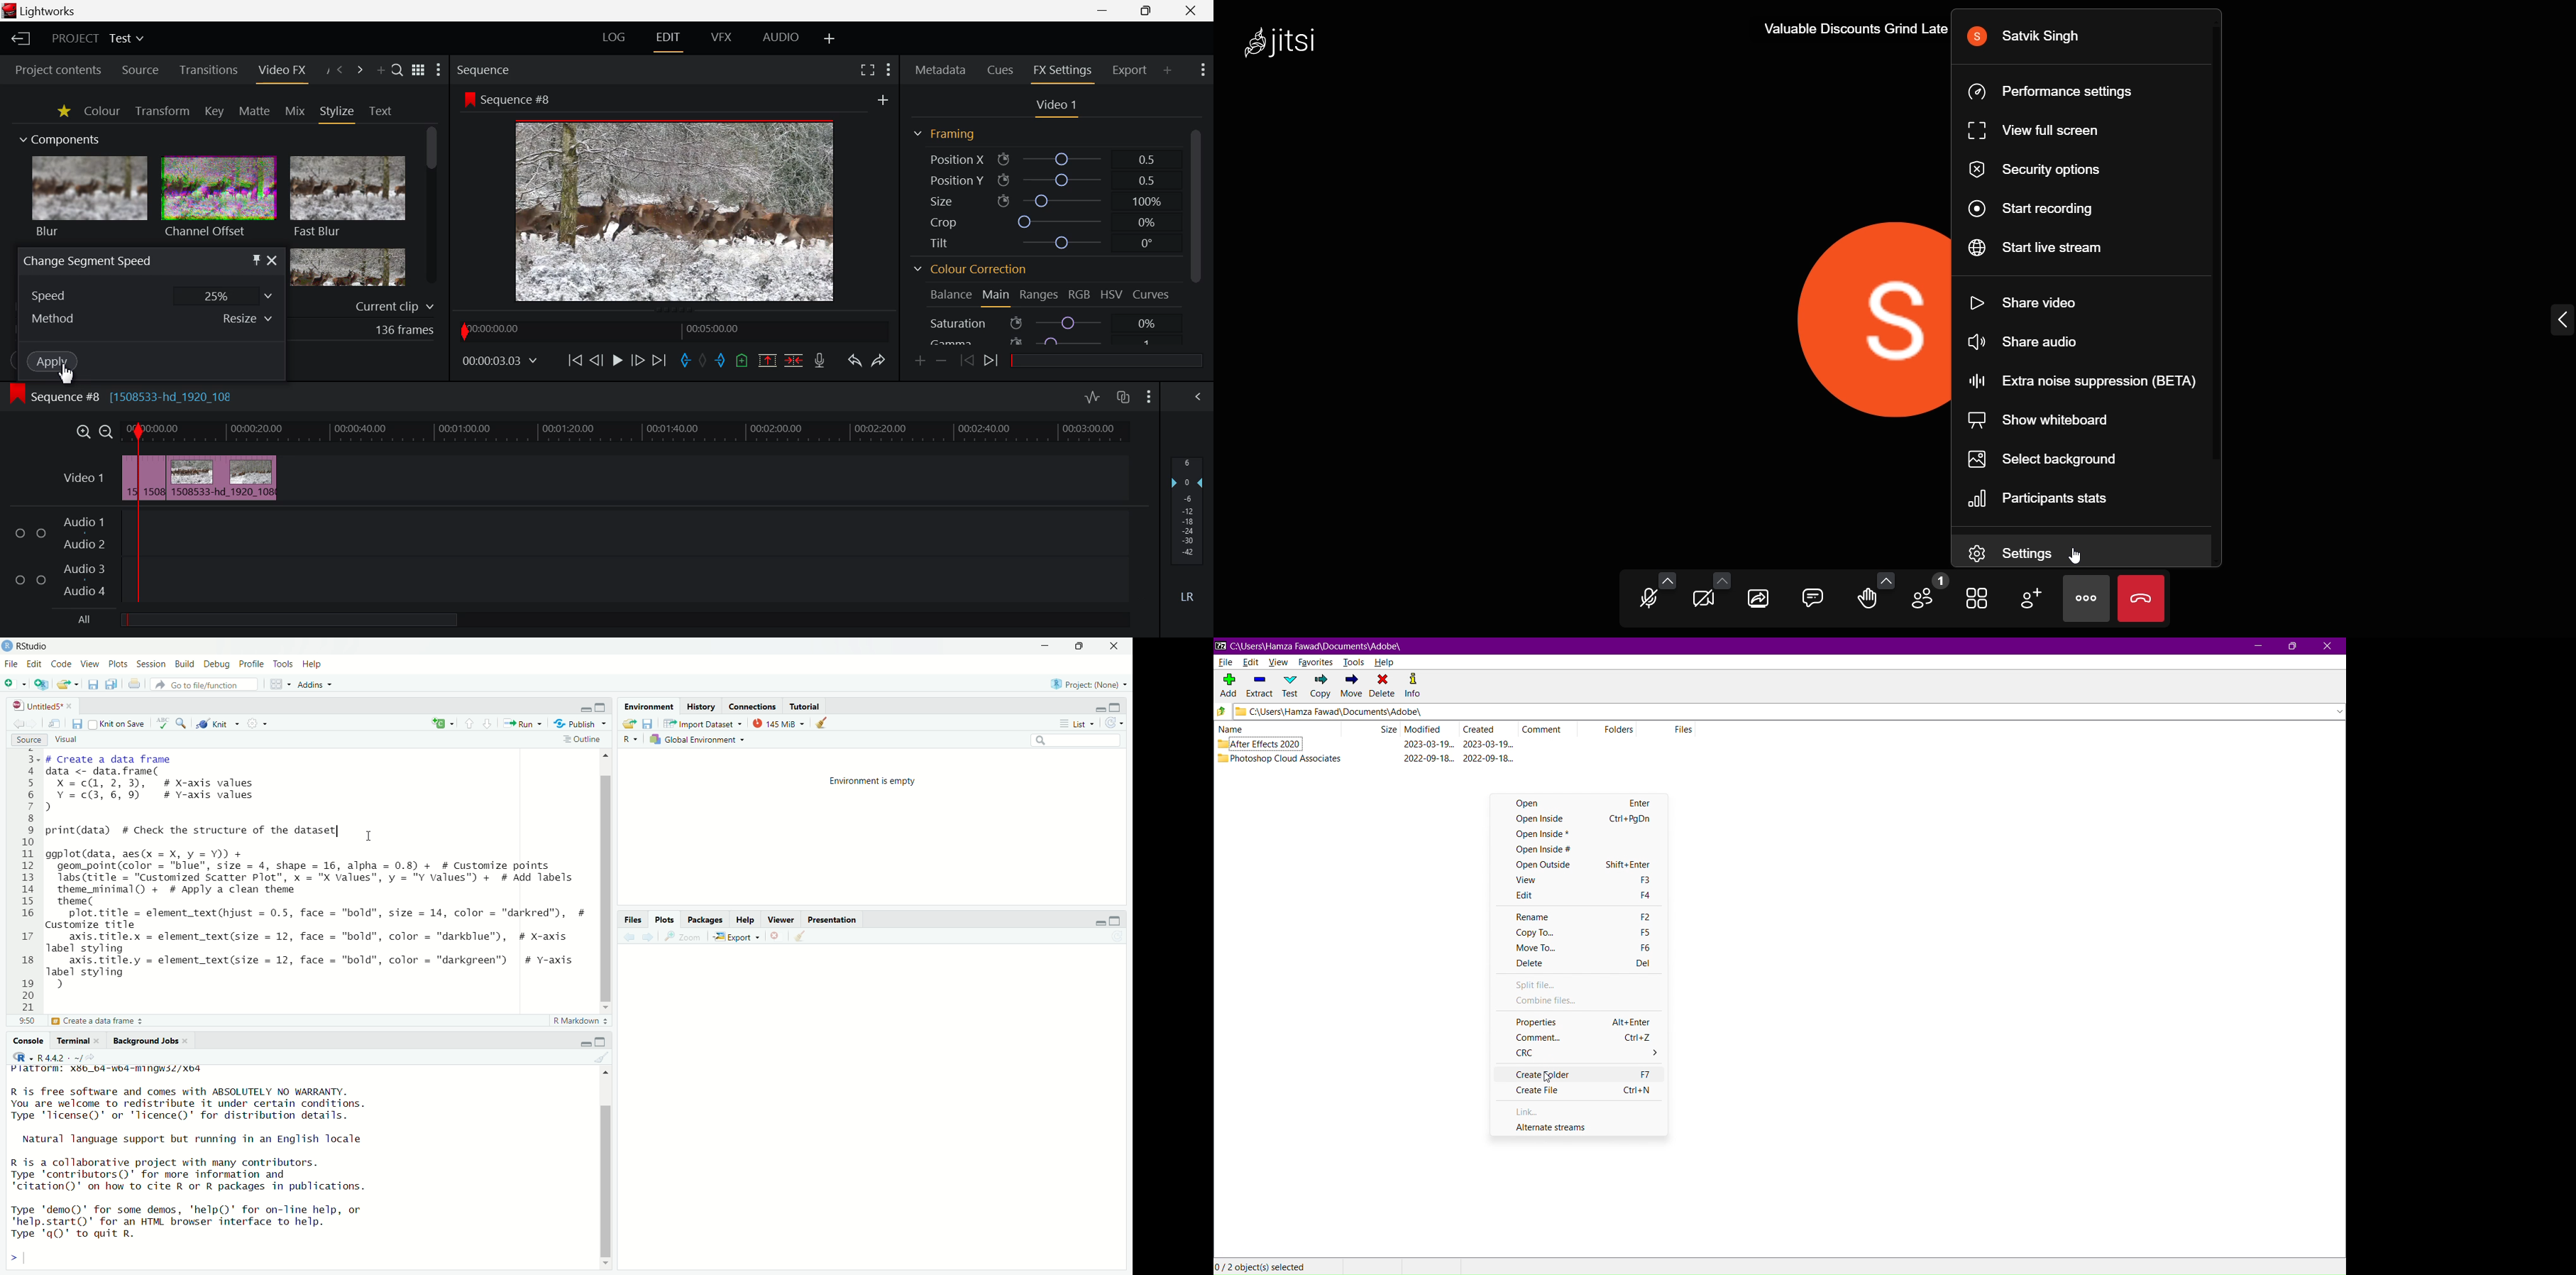 This screenshot has width=2576, height=1288. Describe the element at coordinates (781, 37) in the screenshot. I see `AUDIO Layout` at that location.